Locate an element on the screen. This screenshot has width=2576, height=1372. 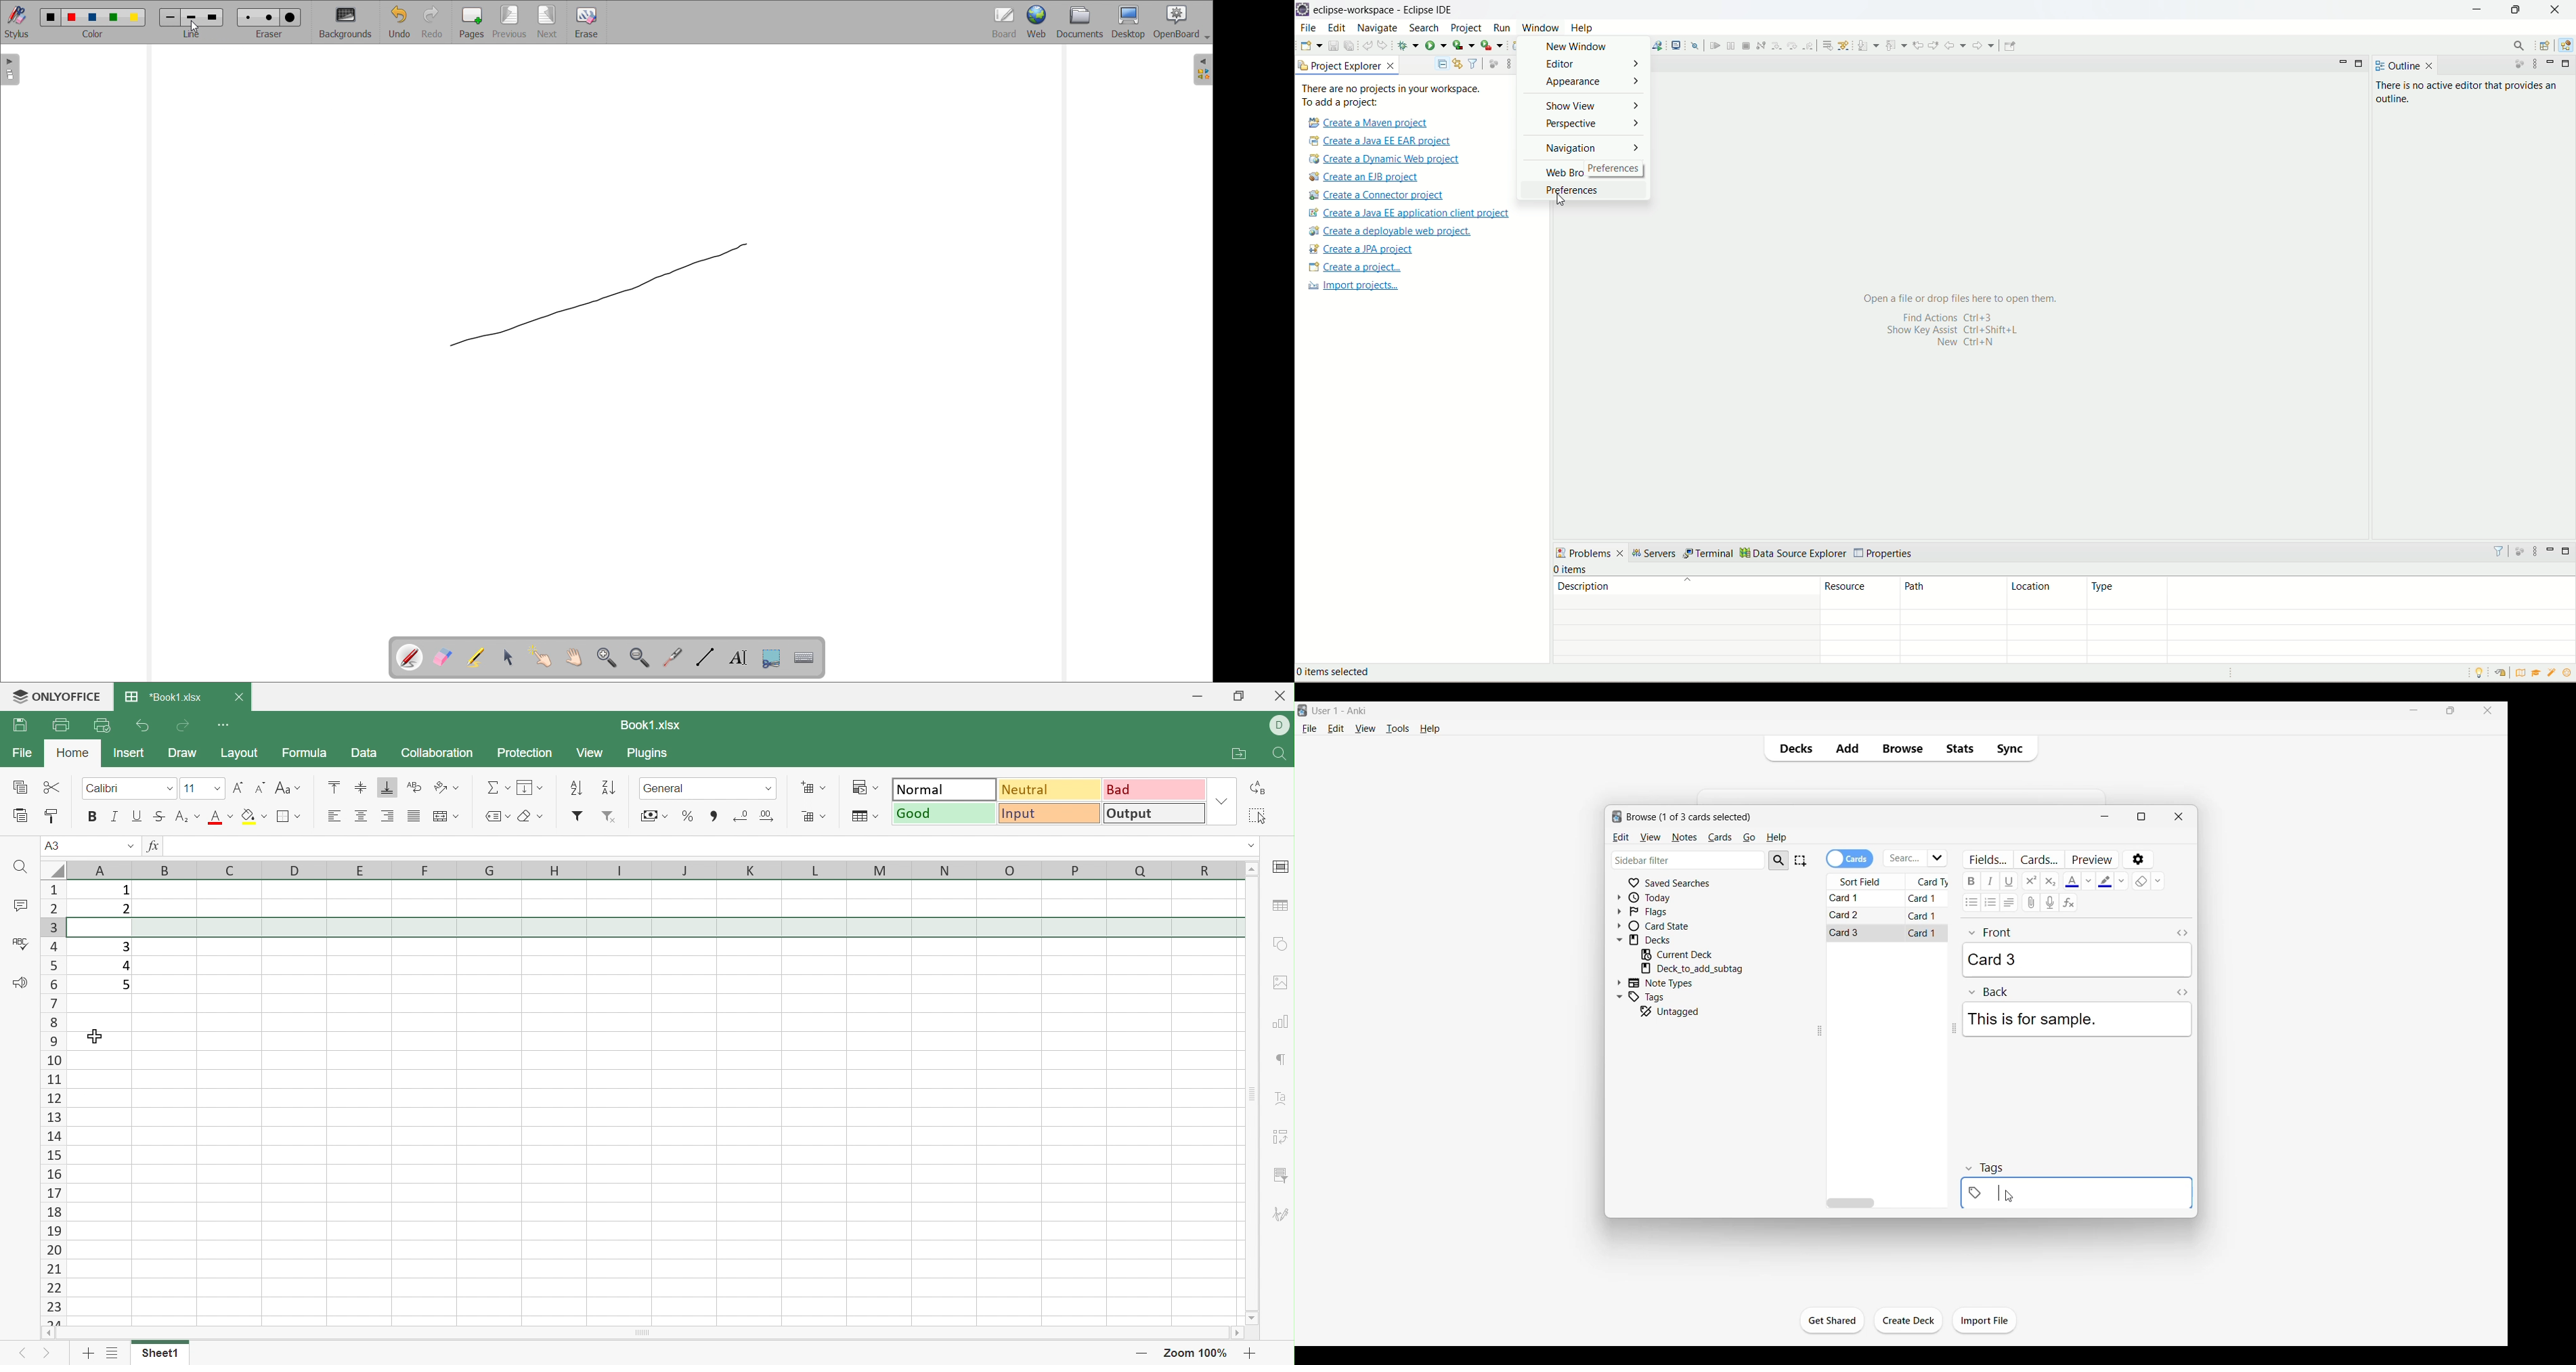
Click to see list is located at coordinates (1938, 858).